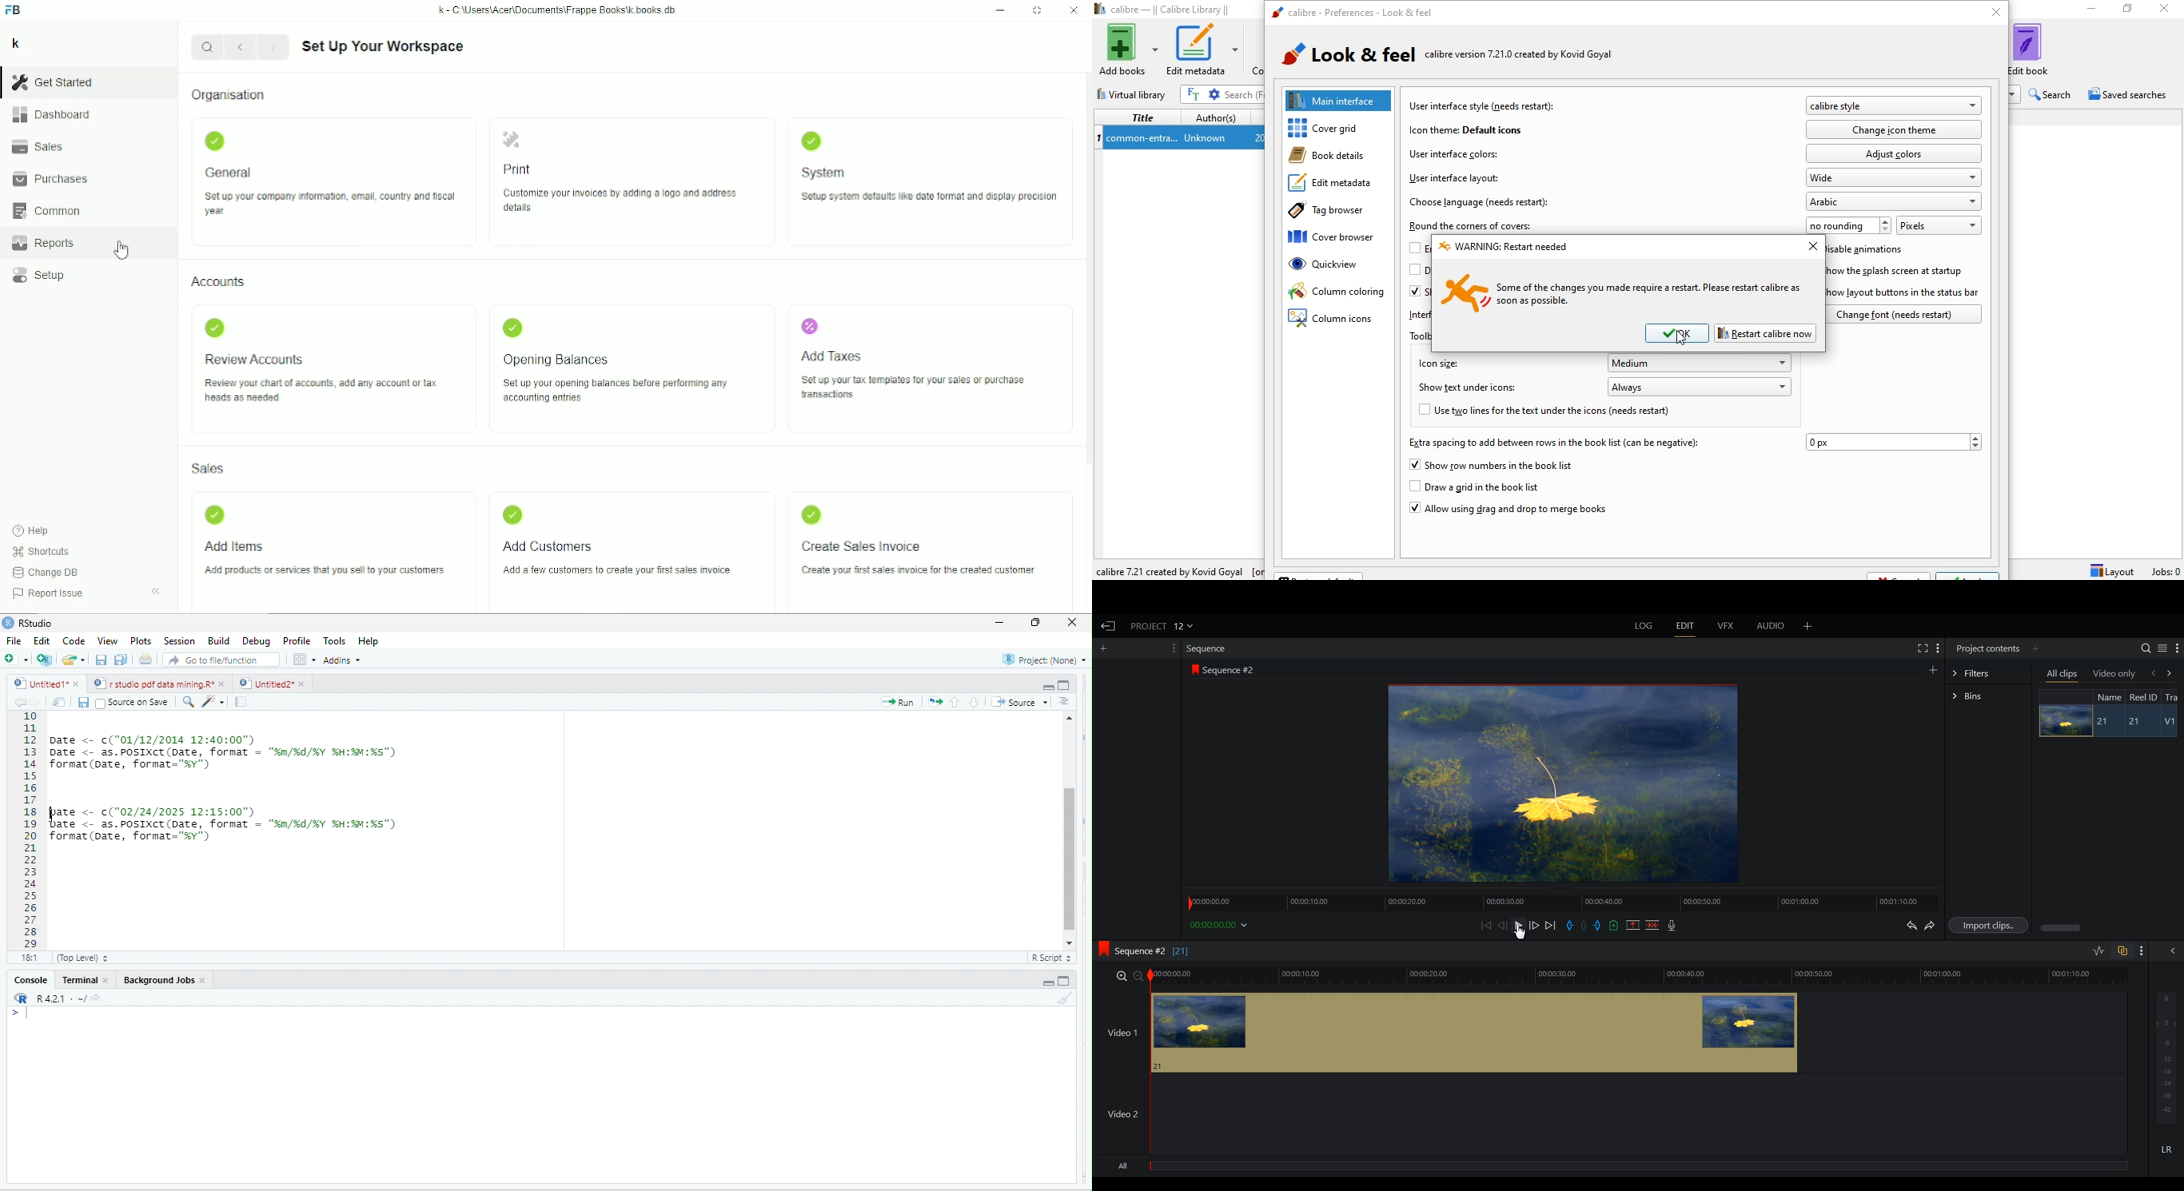 The image size is (2184, 1204). What do you see at coordinates (217, 642) in the screenshot?
I see `Build` at bounding box center [217, 642].